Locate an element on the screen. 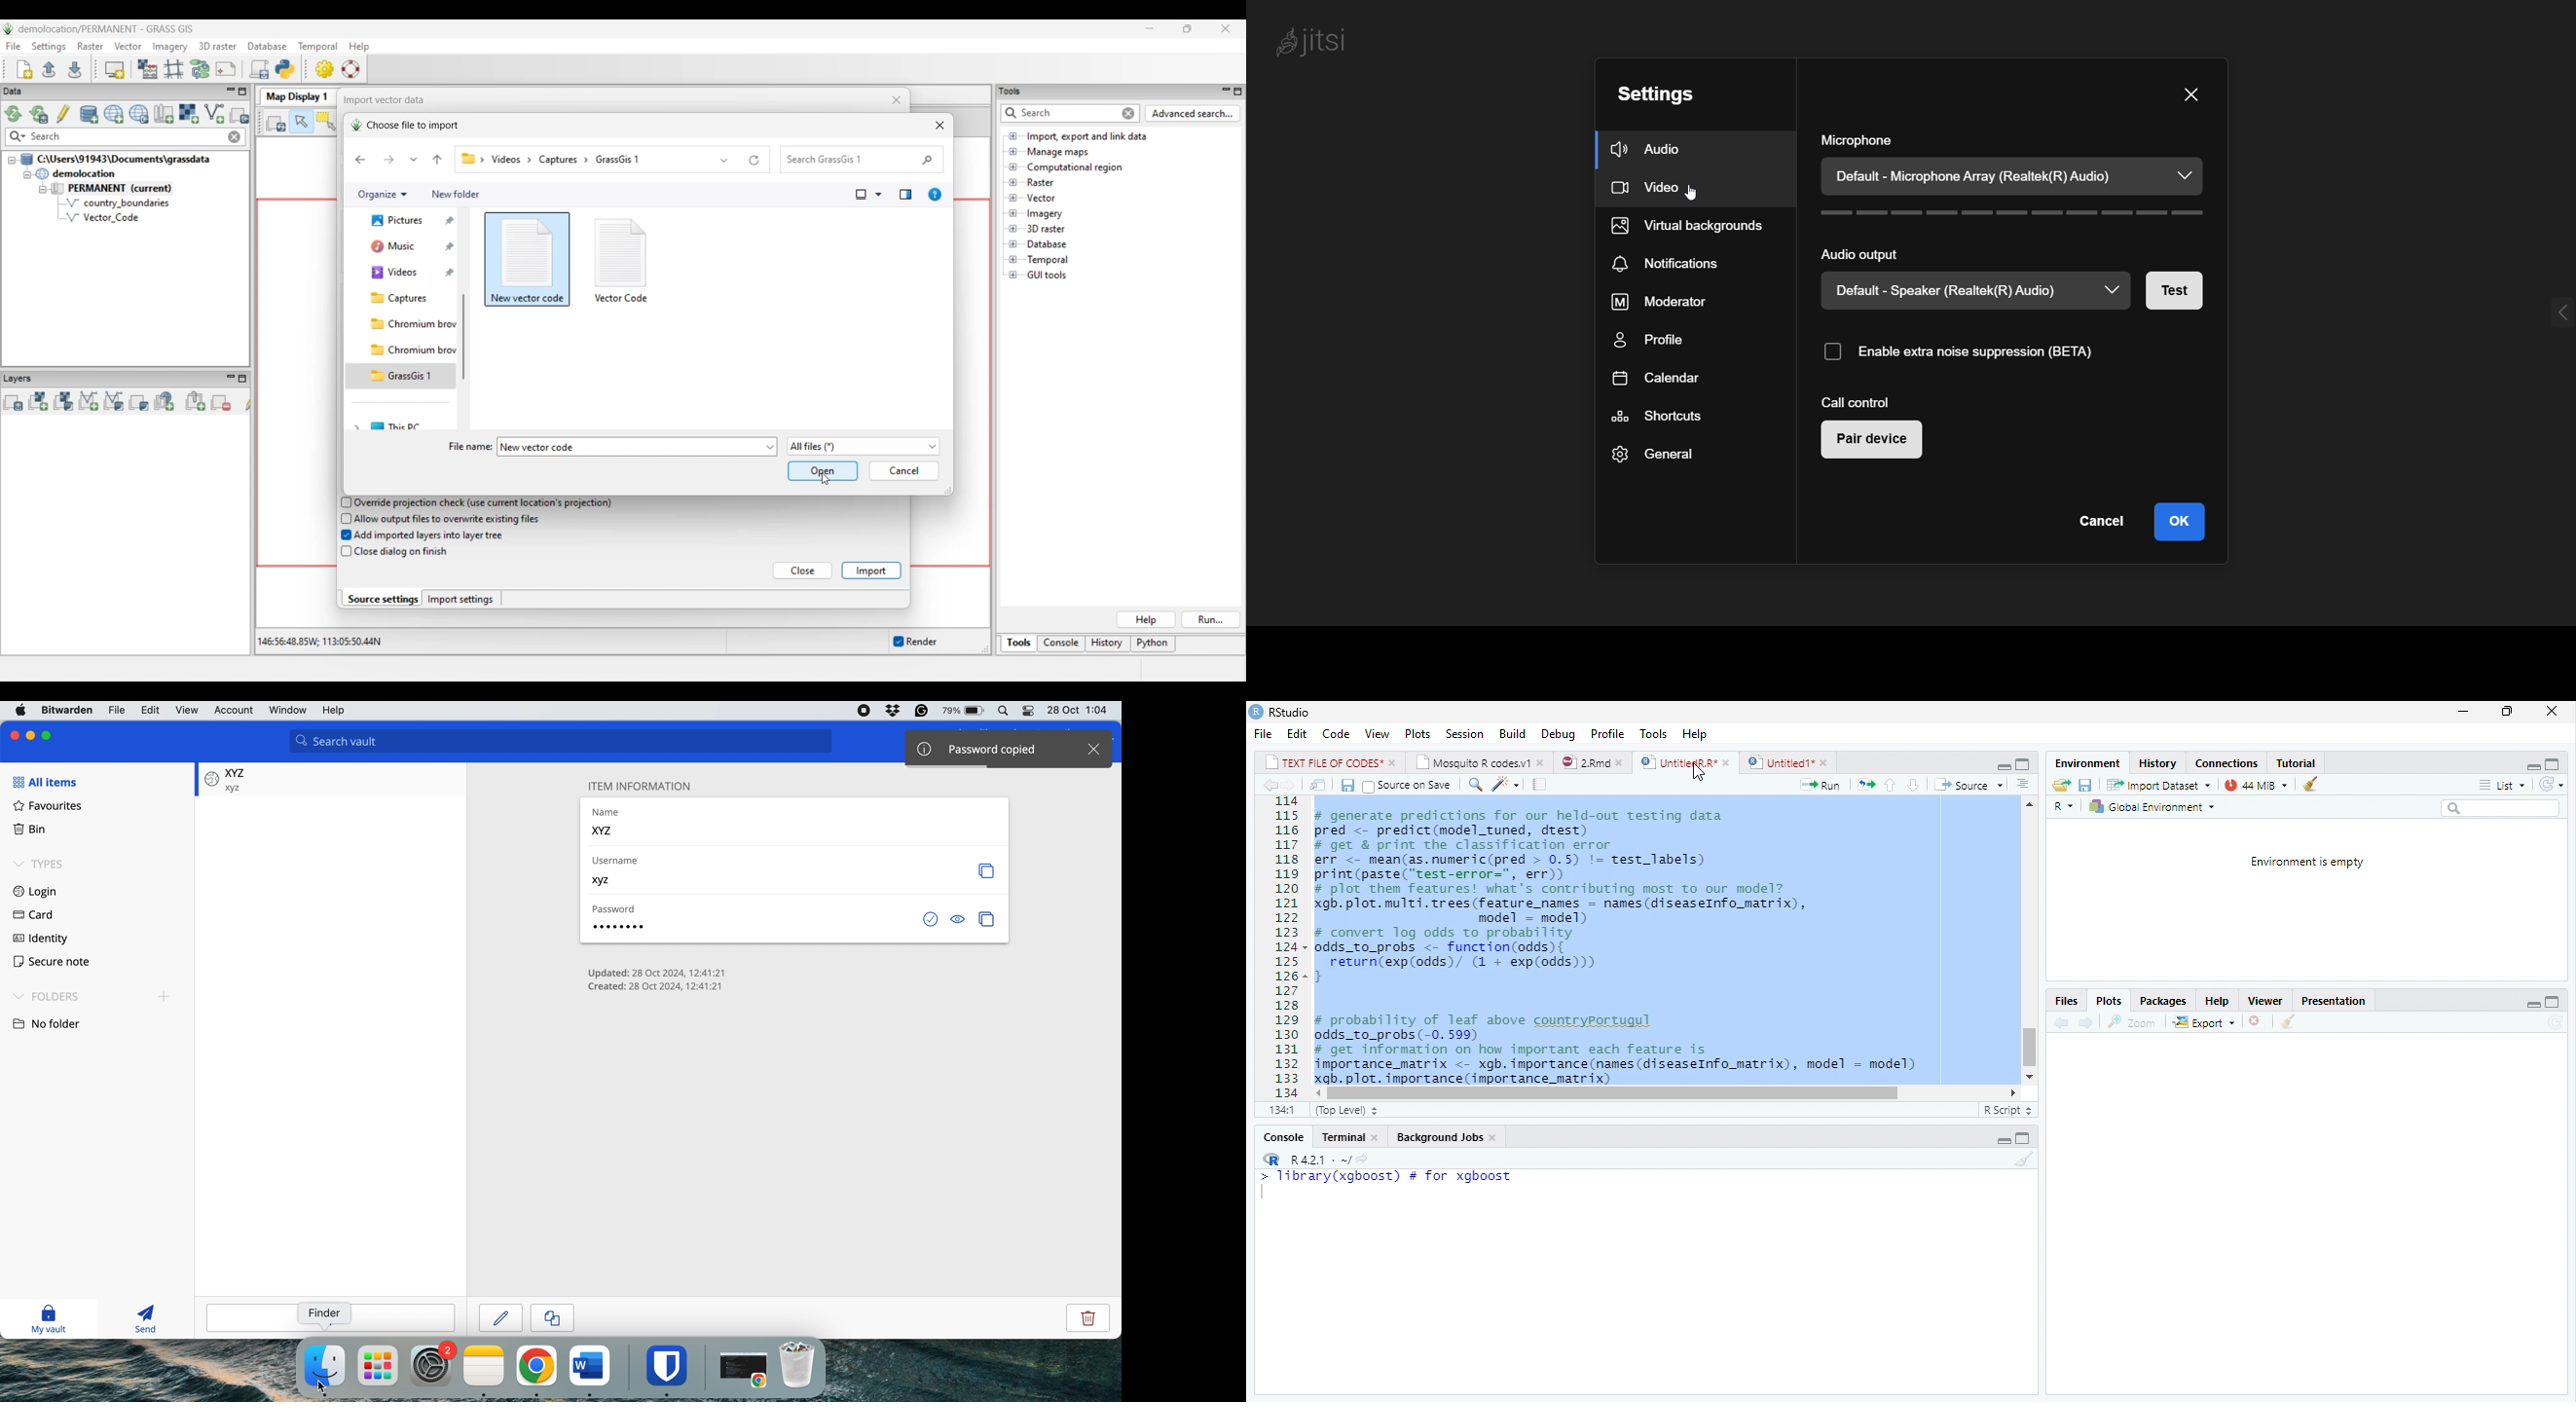  Source on Save is located at coordinates (1406, 786).